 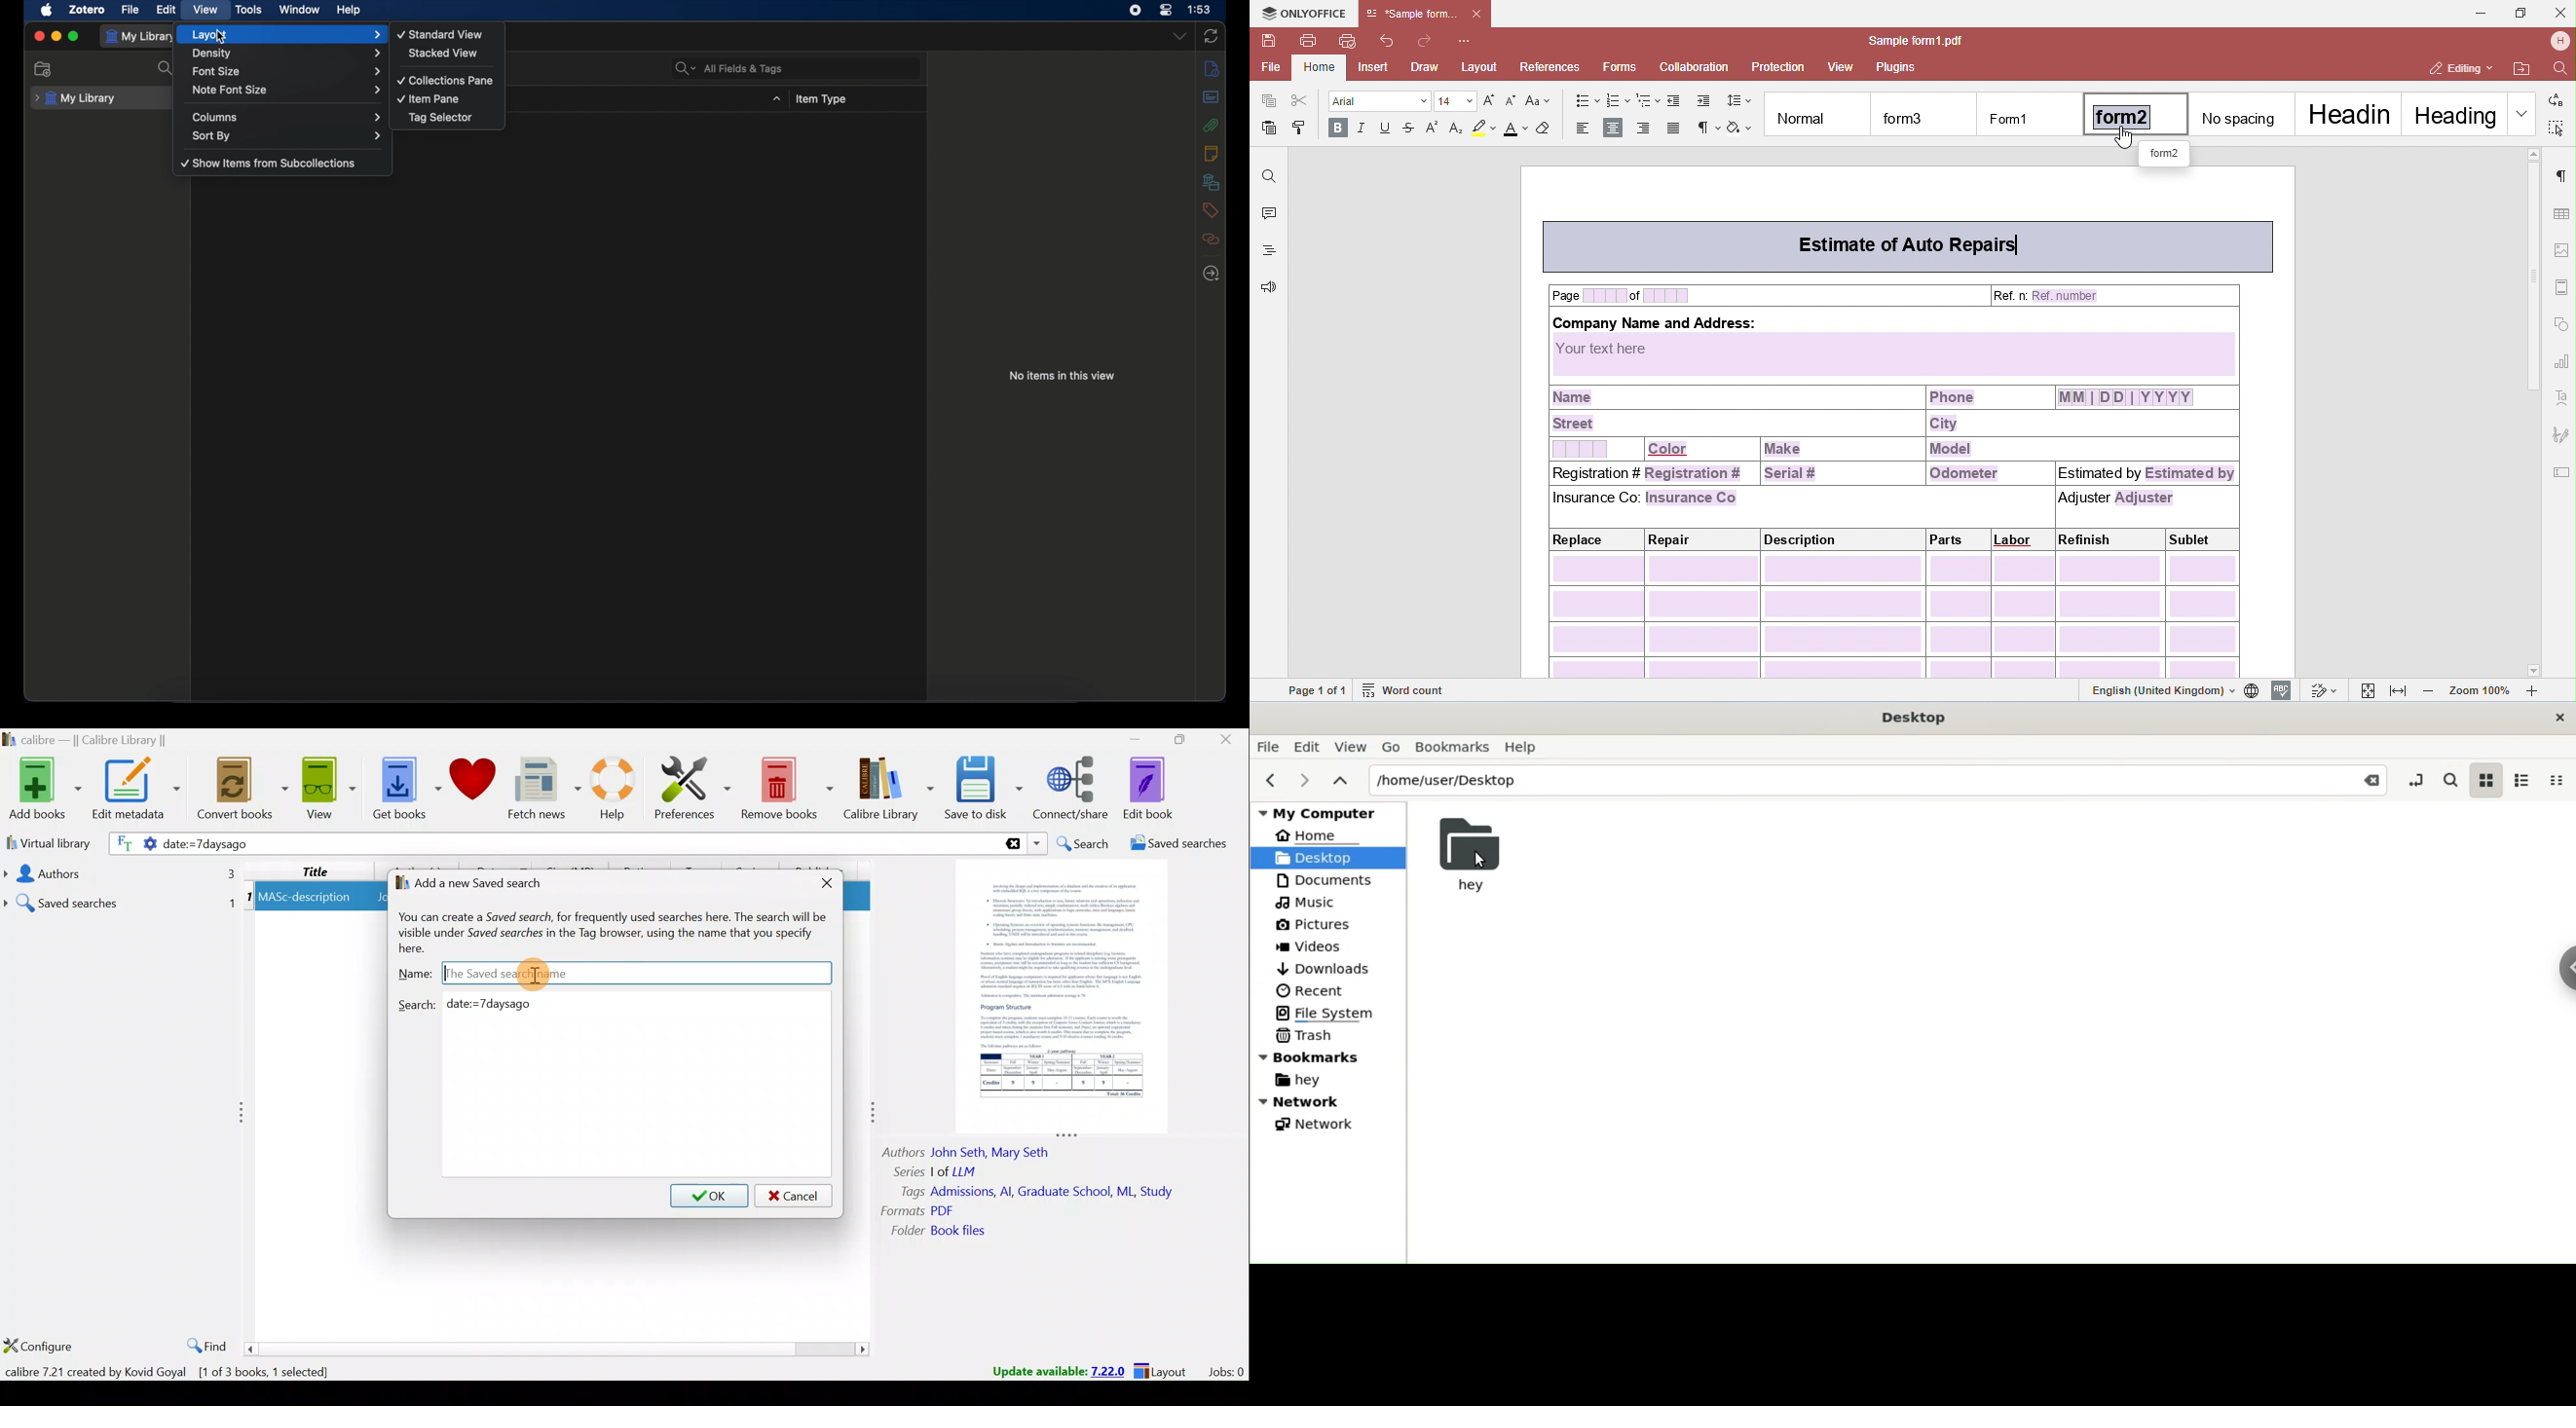 What do you see at coordinates (443, 53) in the screenshot?
I see `stacked view` at bounding box center [443, 53].